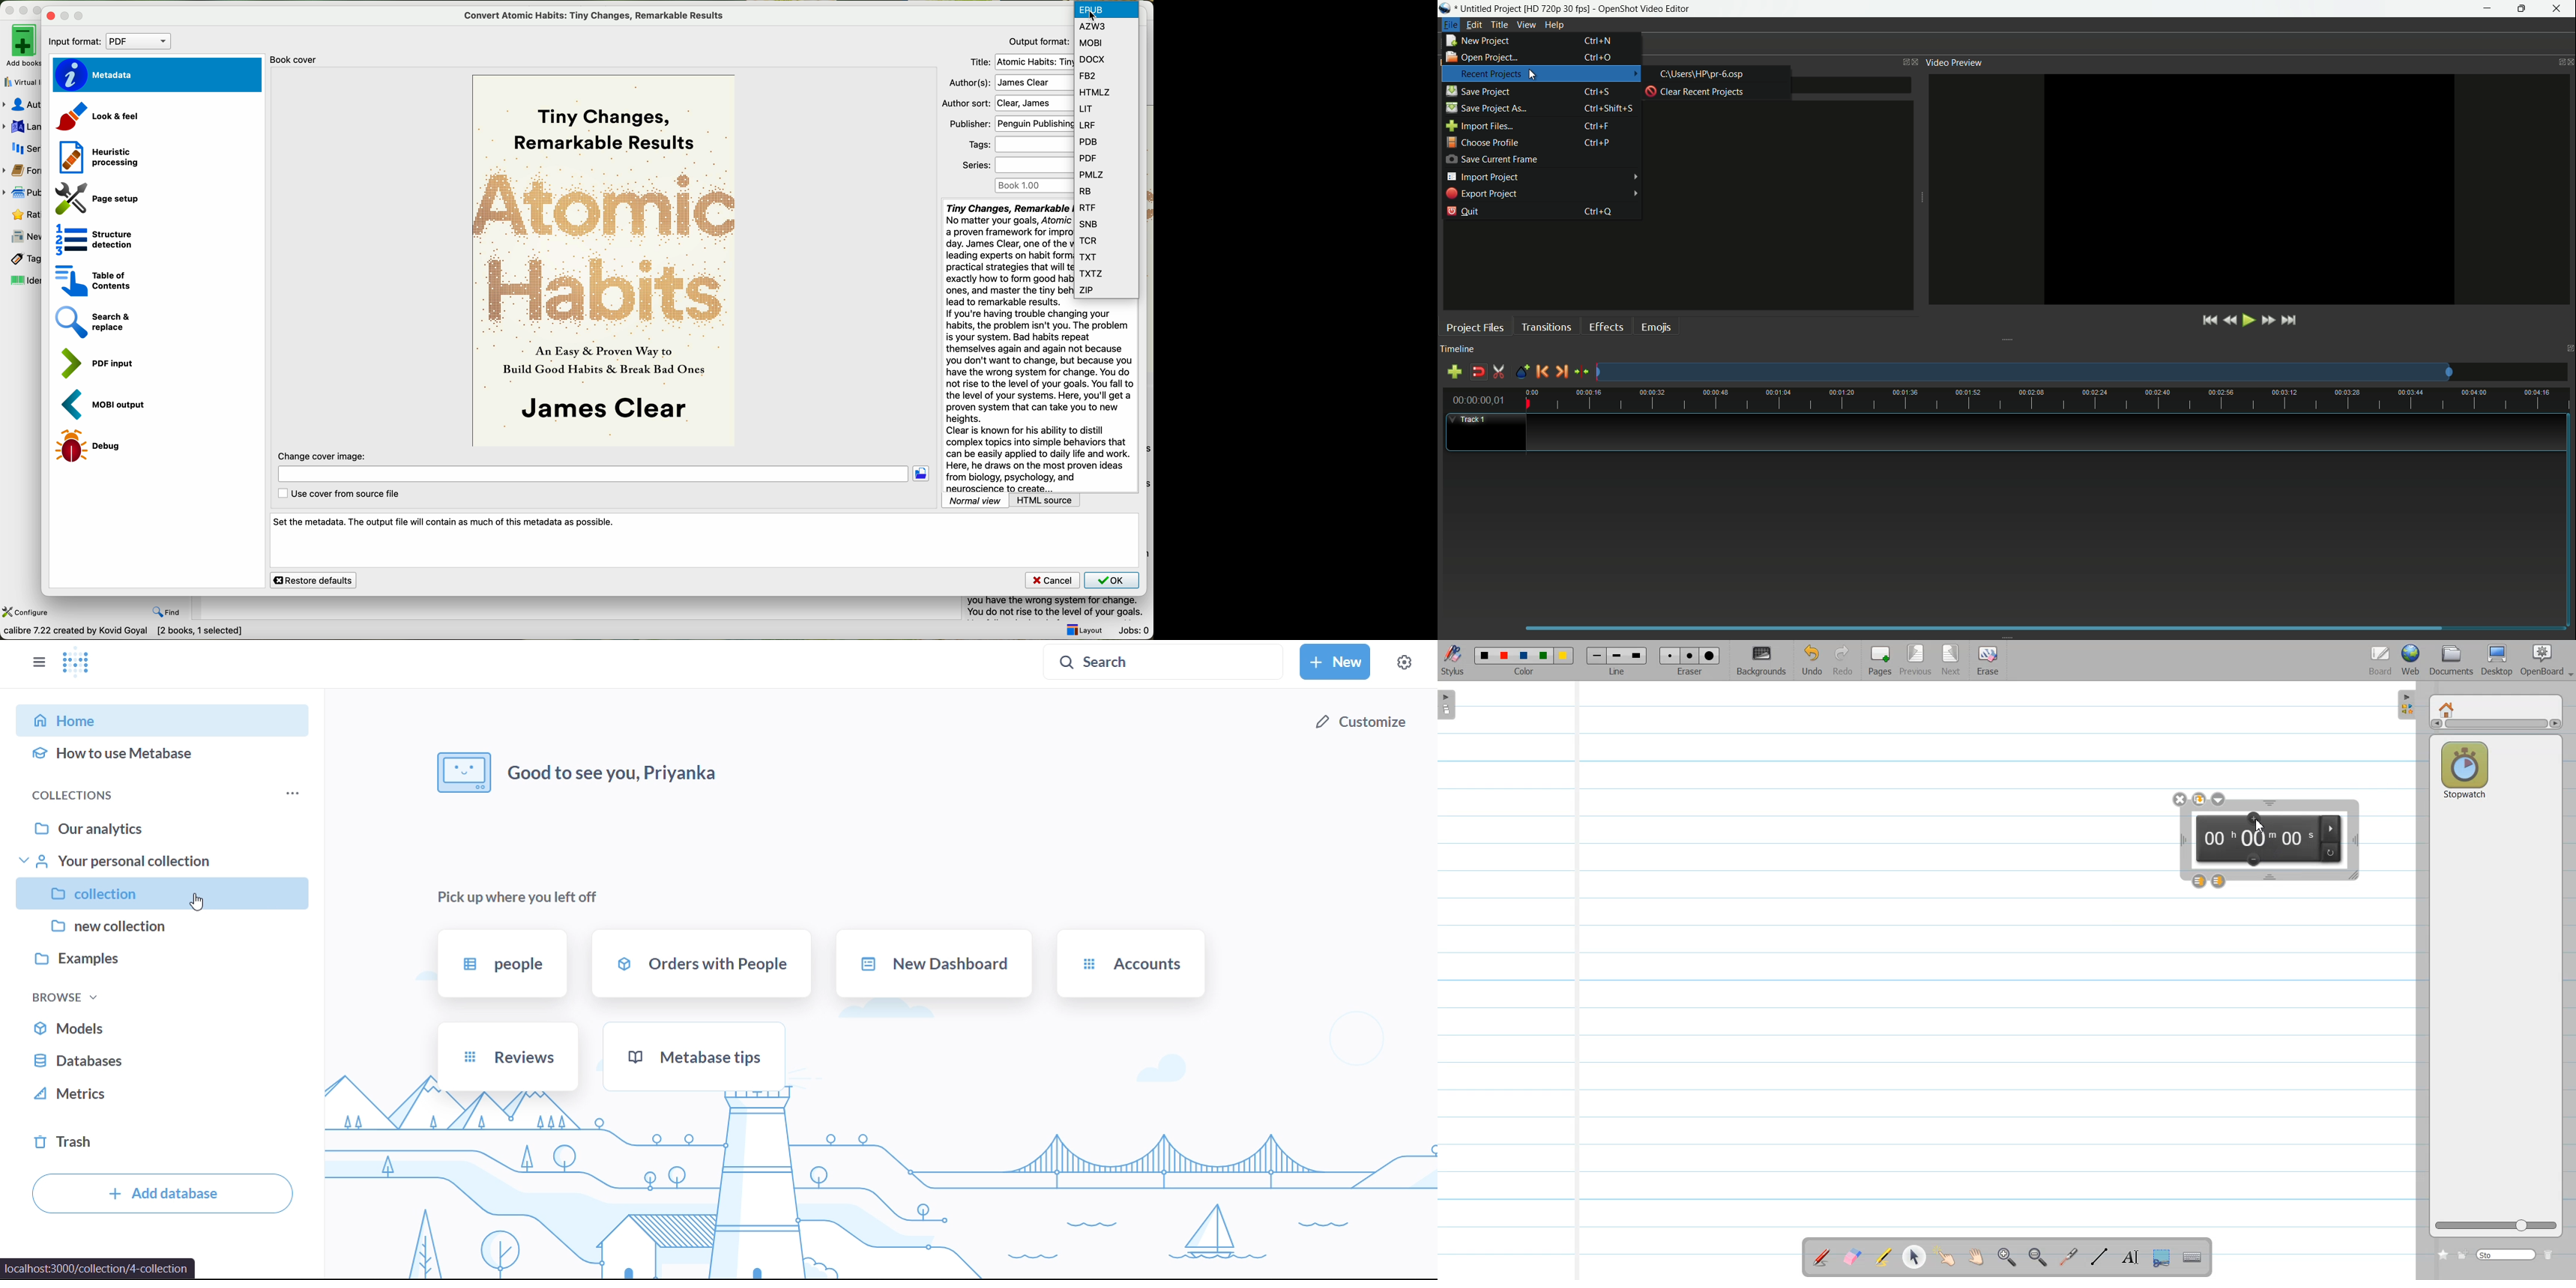 The width and height of the screenshot is (2576, 1288). I want to click on Capture part of the Screen, so click(2163, 1257).